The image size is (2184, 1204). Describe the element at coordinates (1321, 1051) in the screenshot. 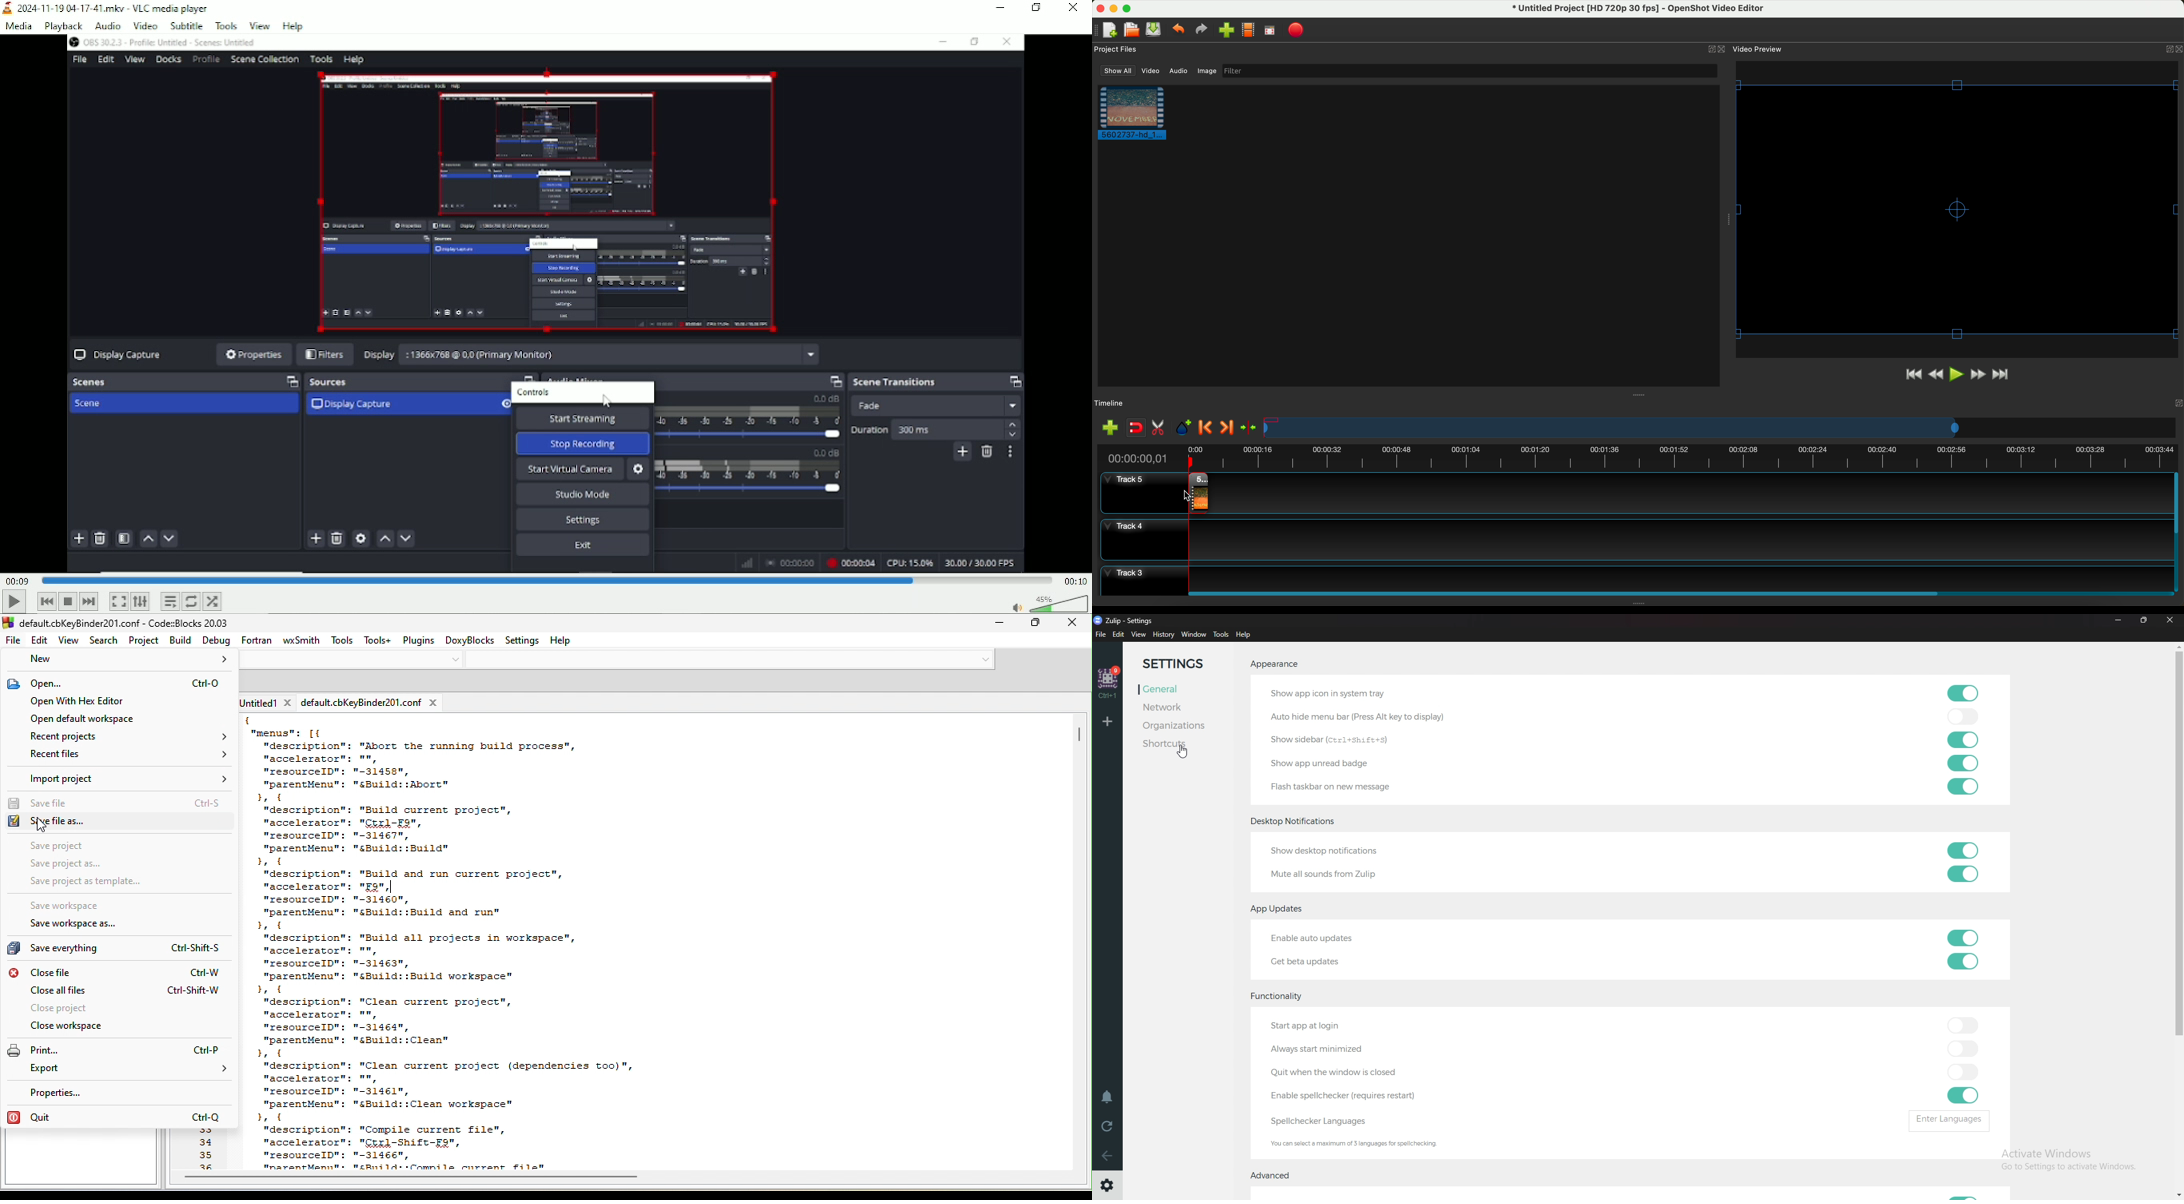

I see `Always start minimized` at that location.